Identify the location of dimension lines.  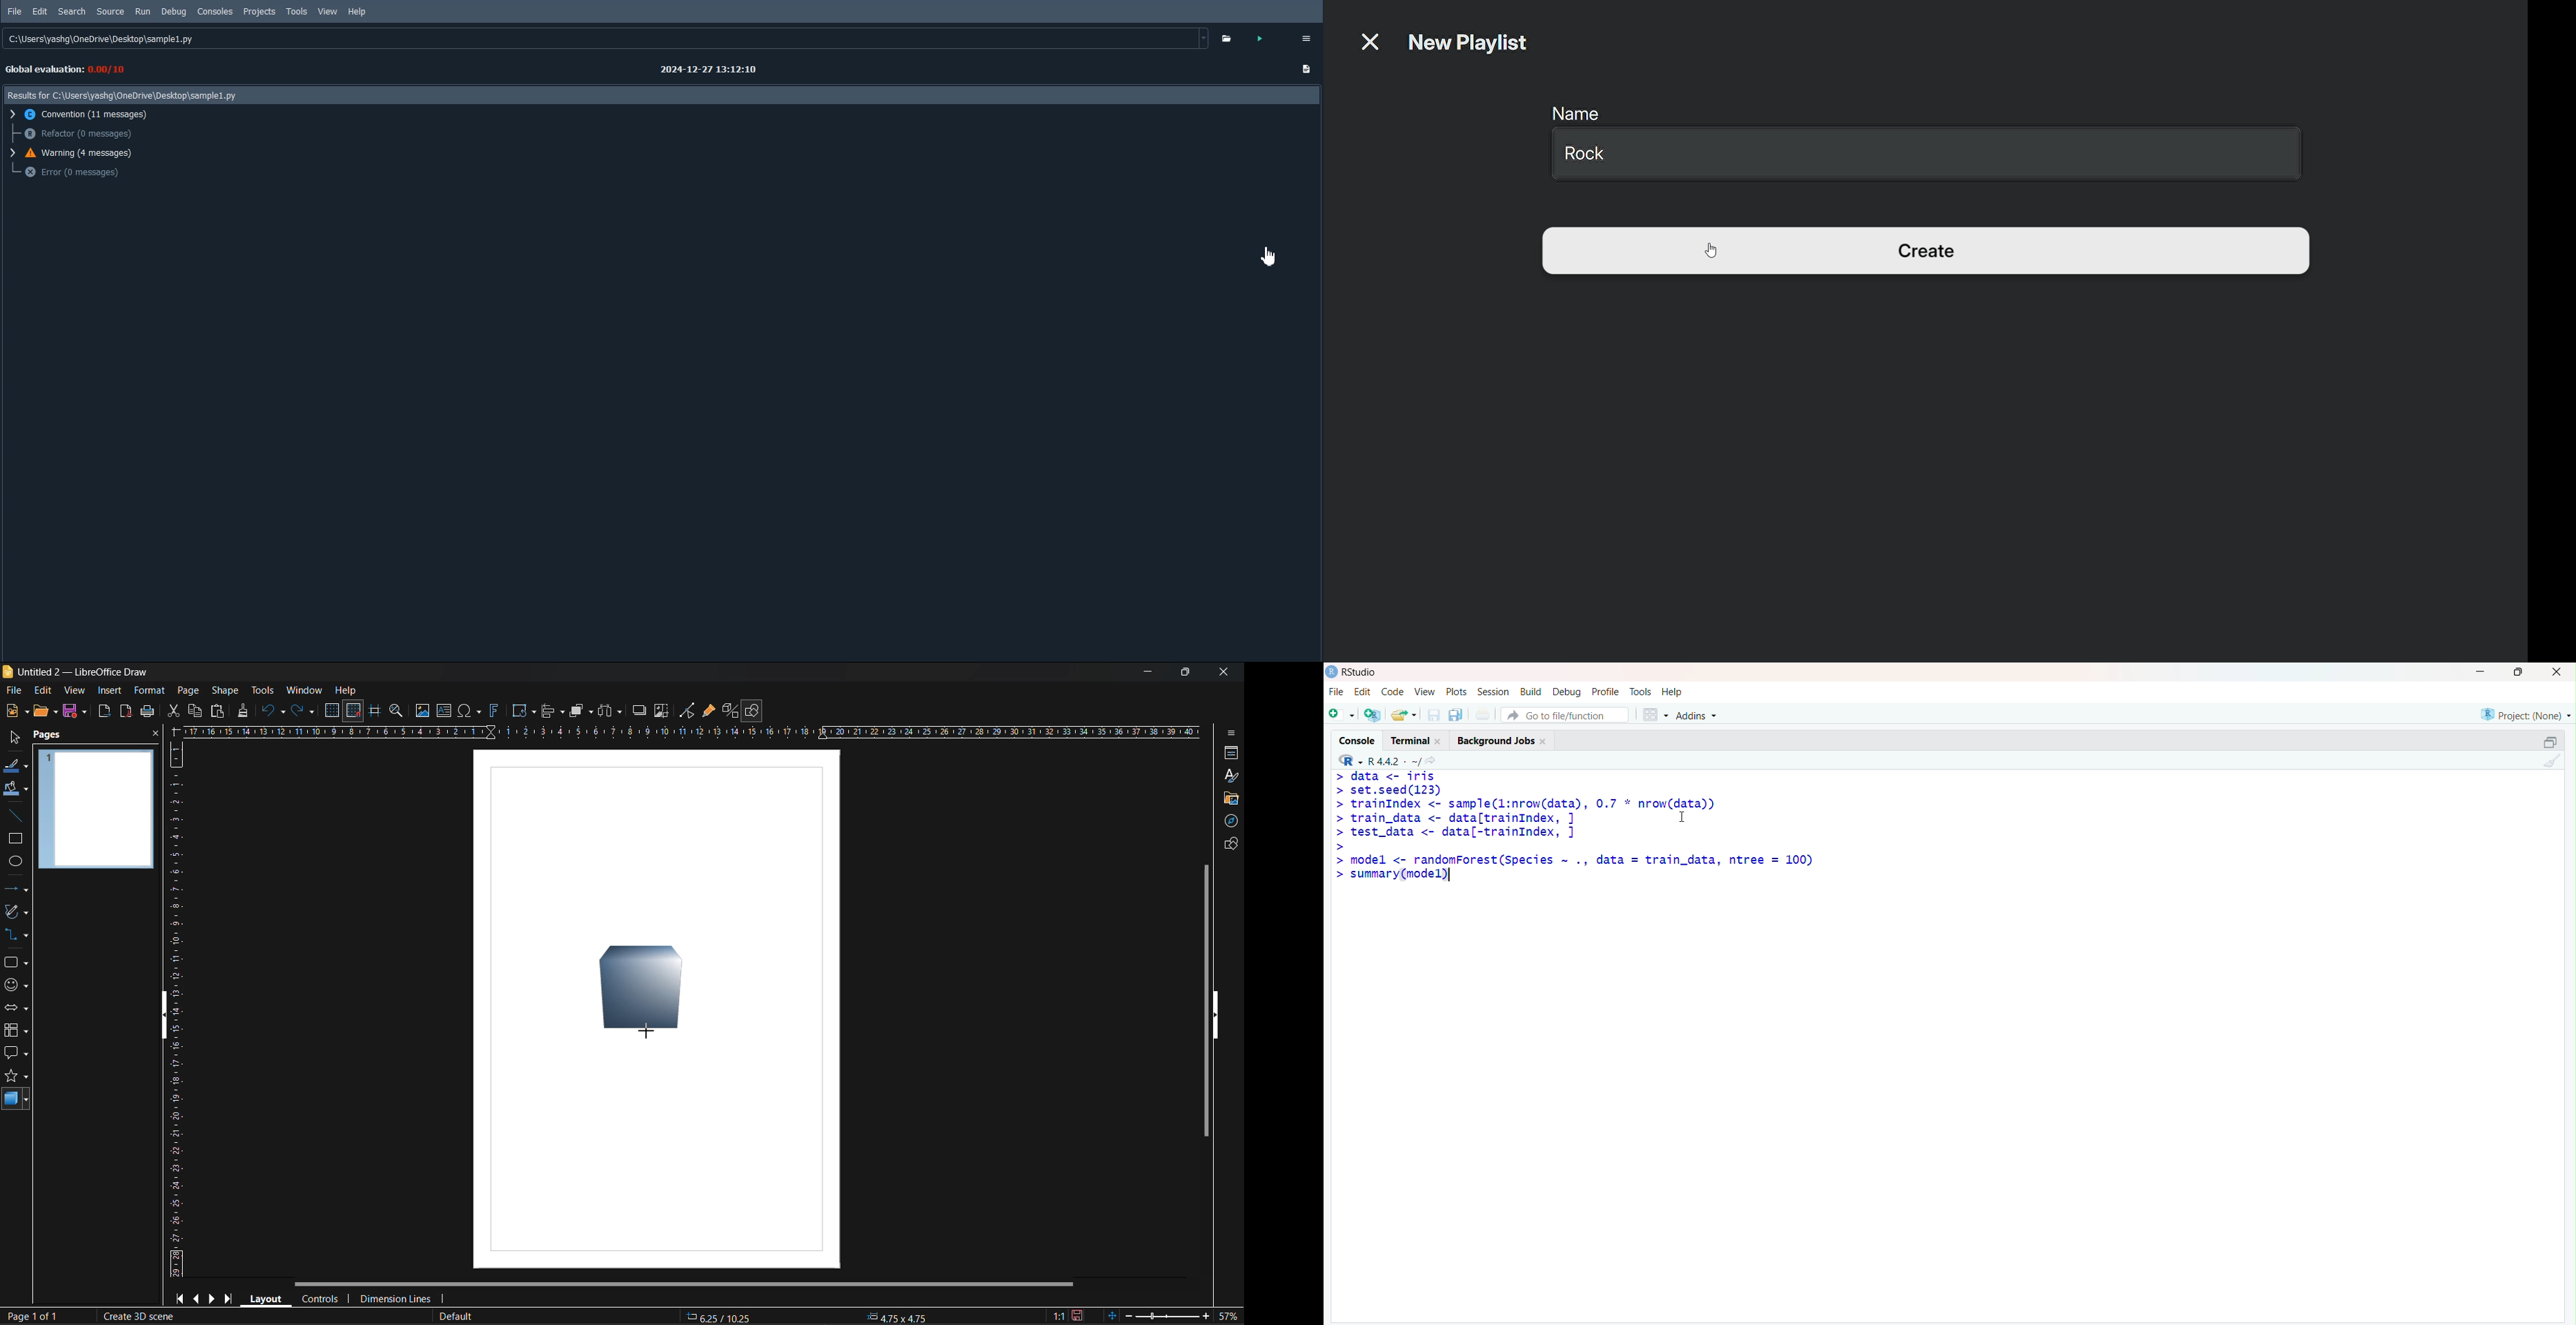
(396, 1296).